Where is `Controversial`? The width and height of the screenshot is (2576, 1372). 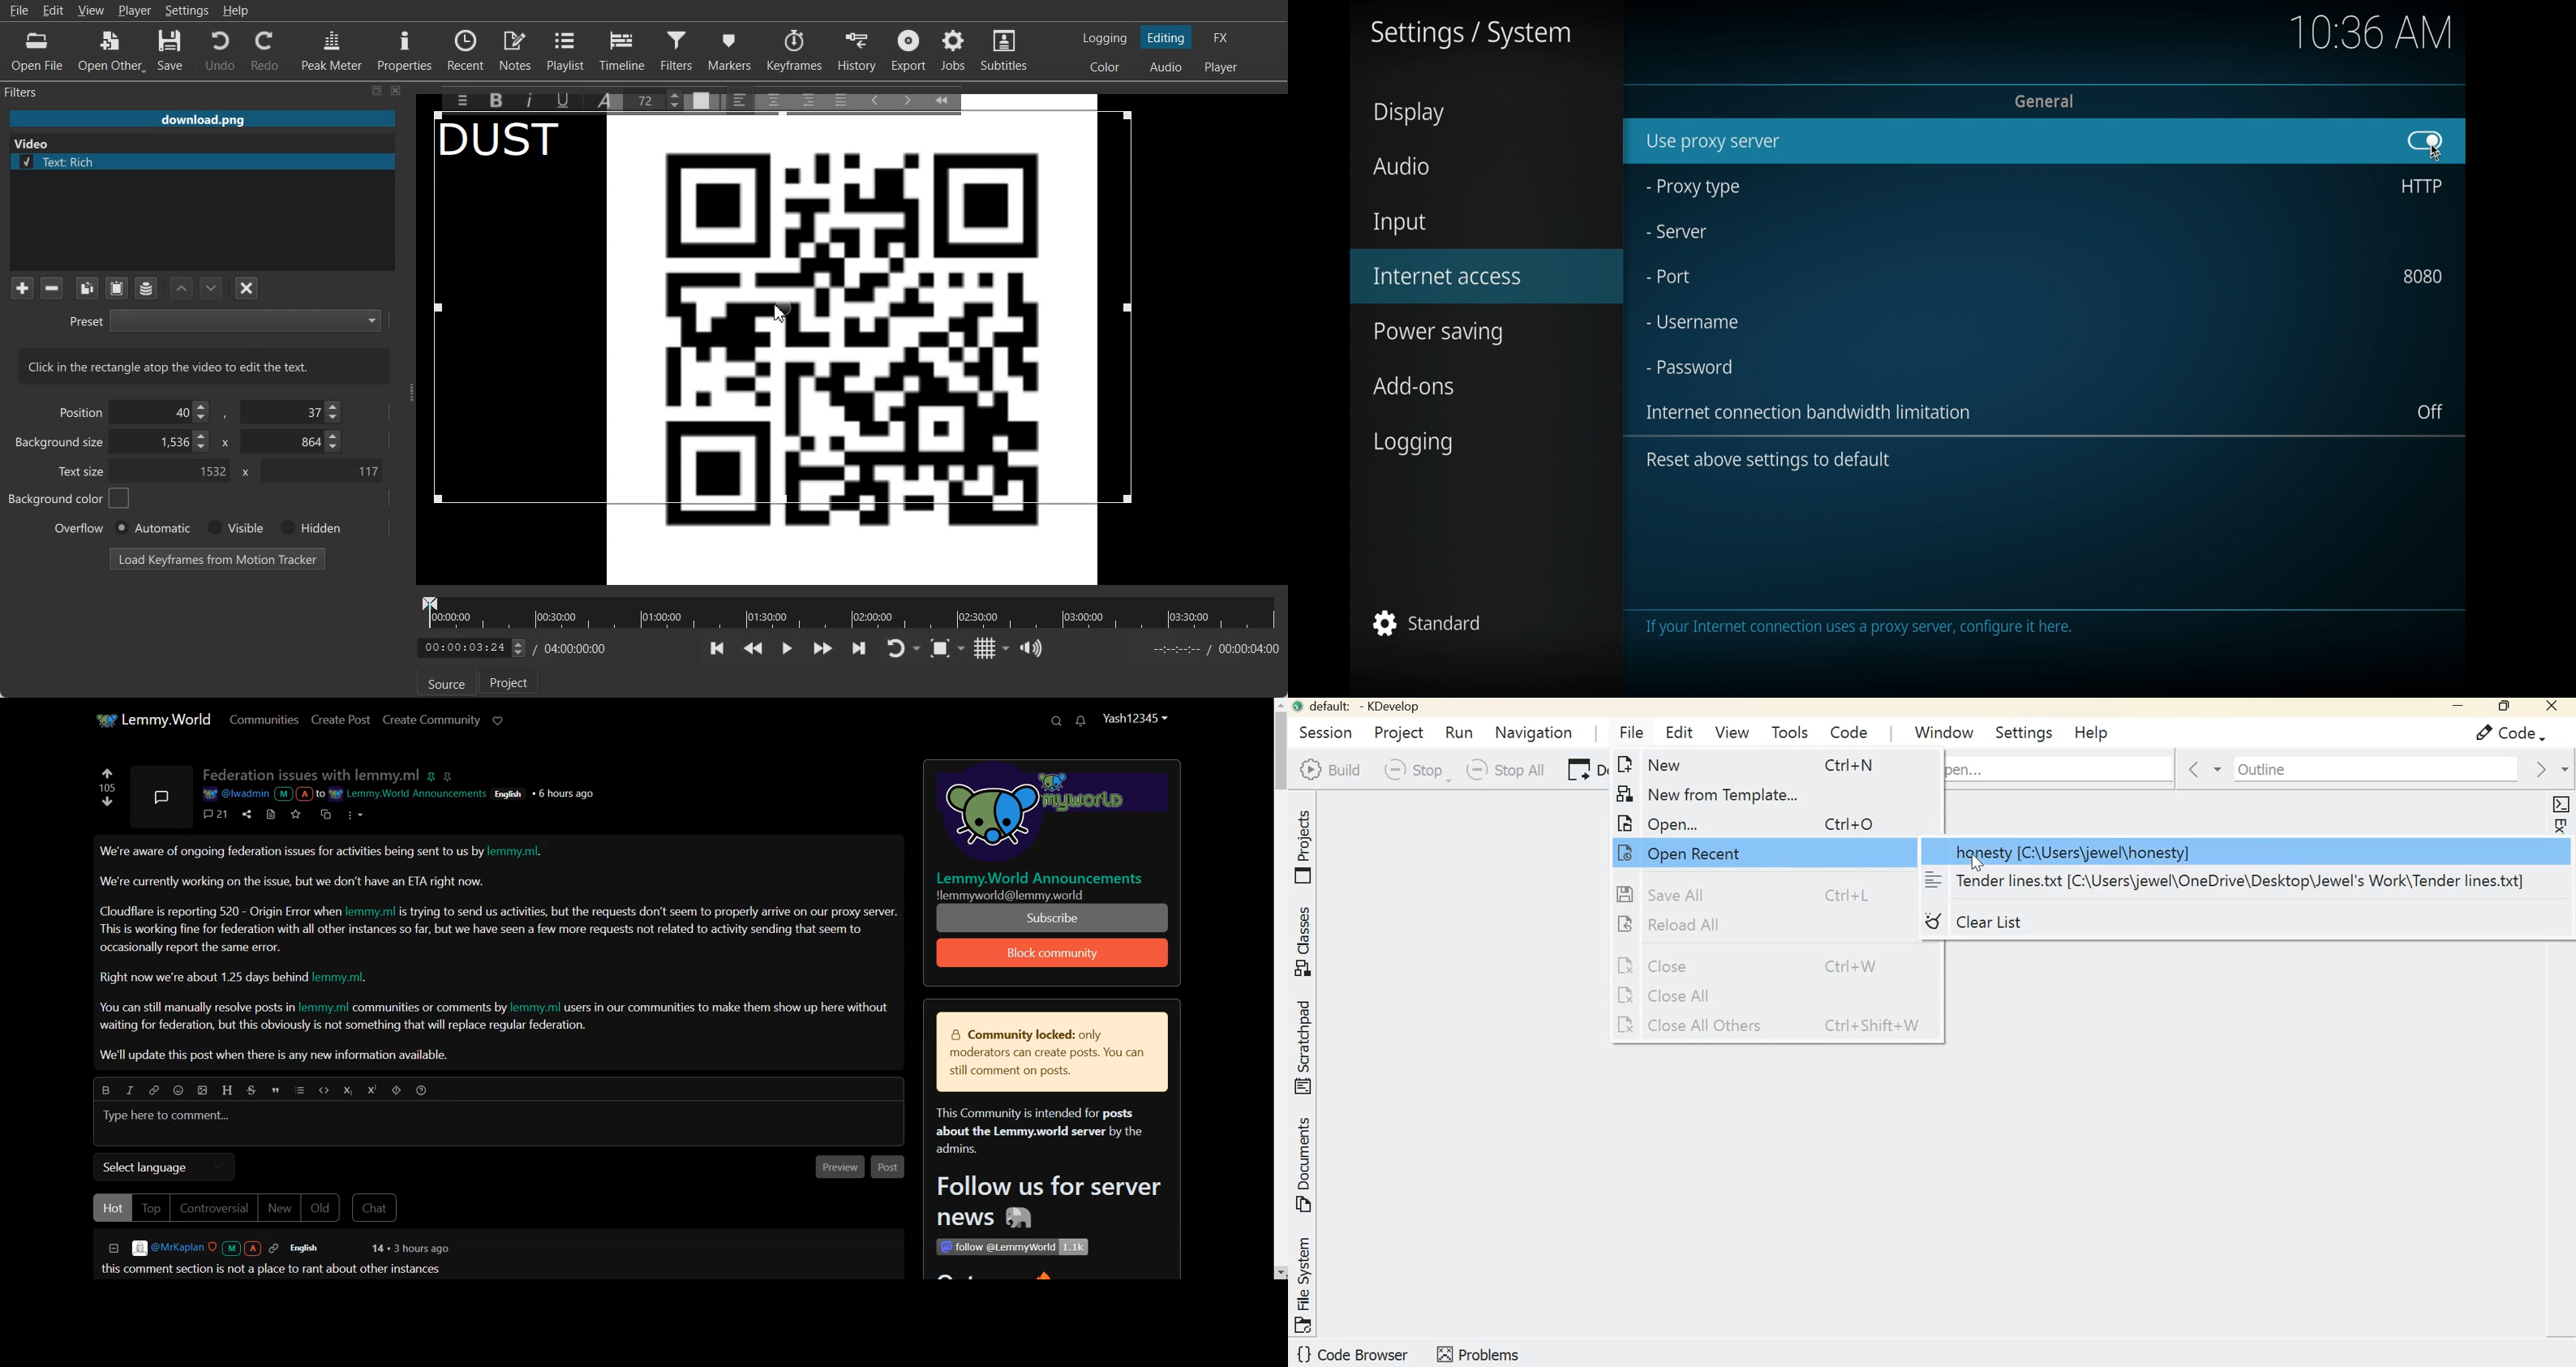
Controversial is located at coordinates (213, 1208).